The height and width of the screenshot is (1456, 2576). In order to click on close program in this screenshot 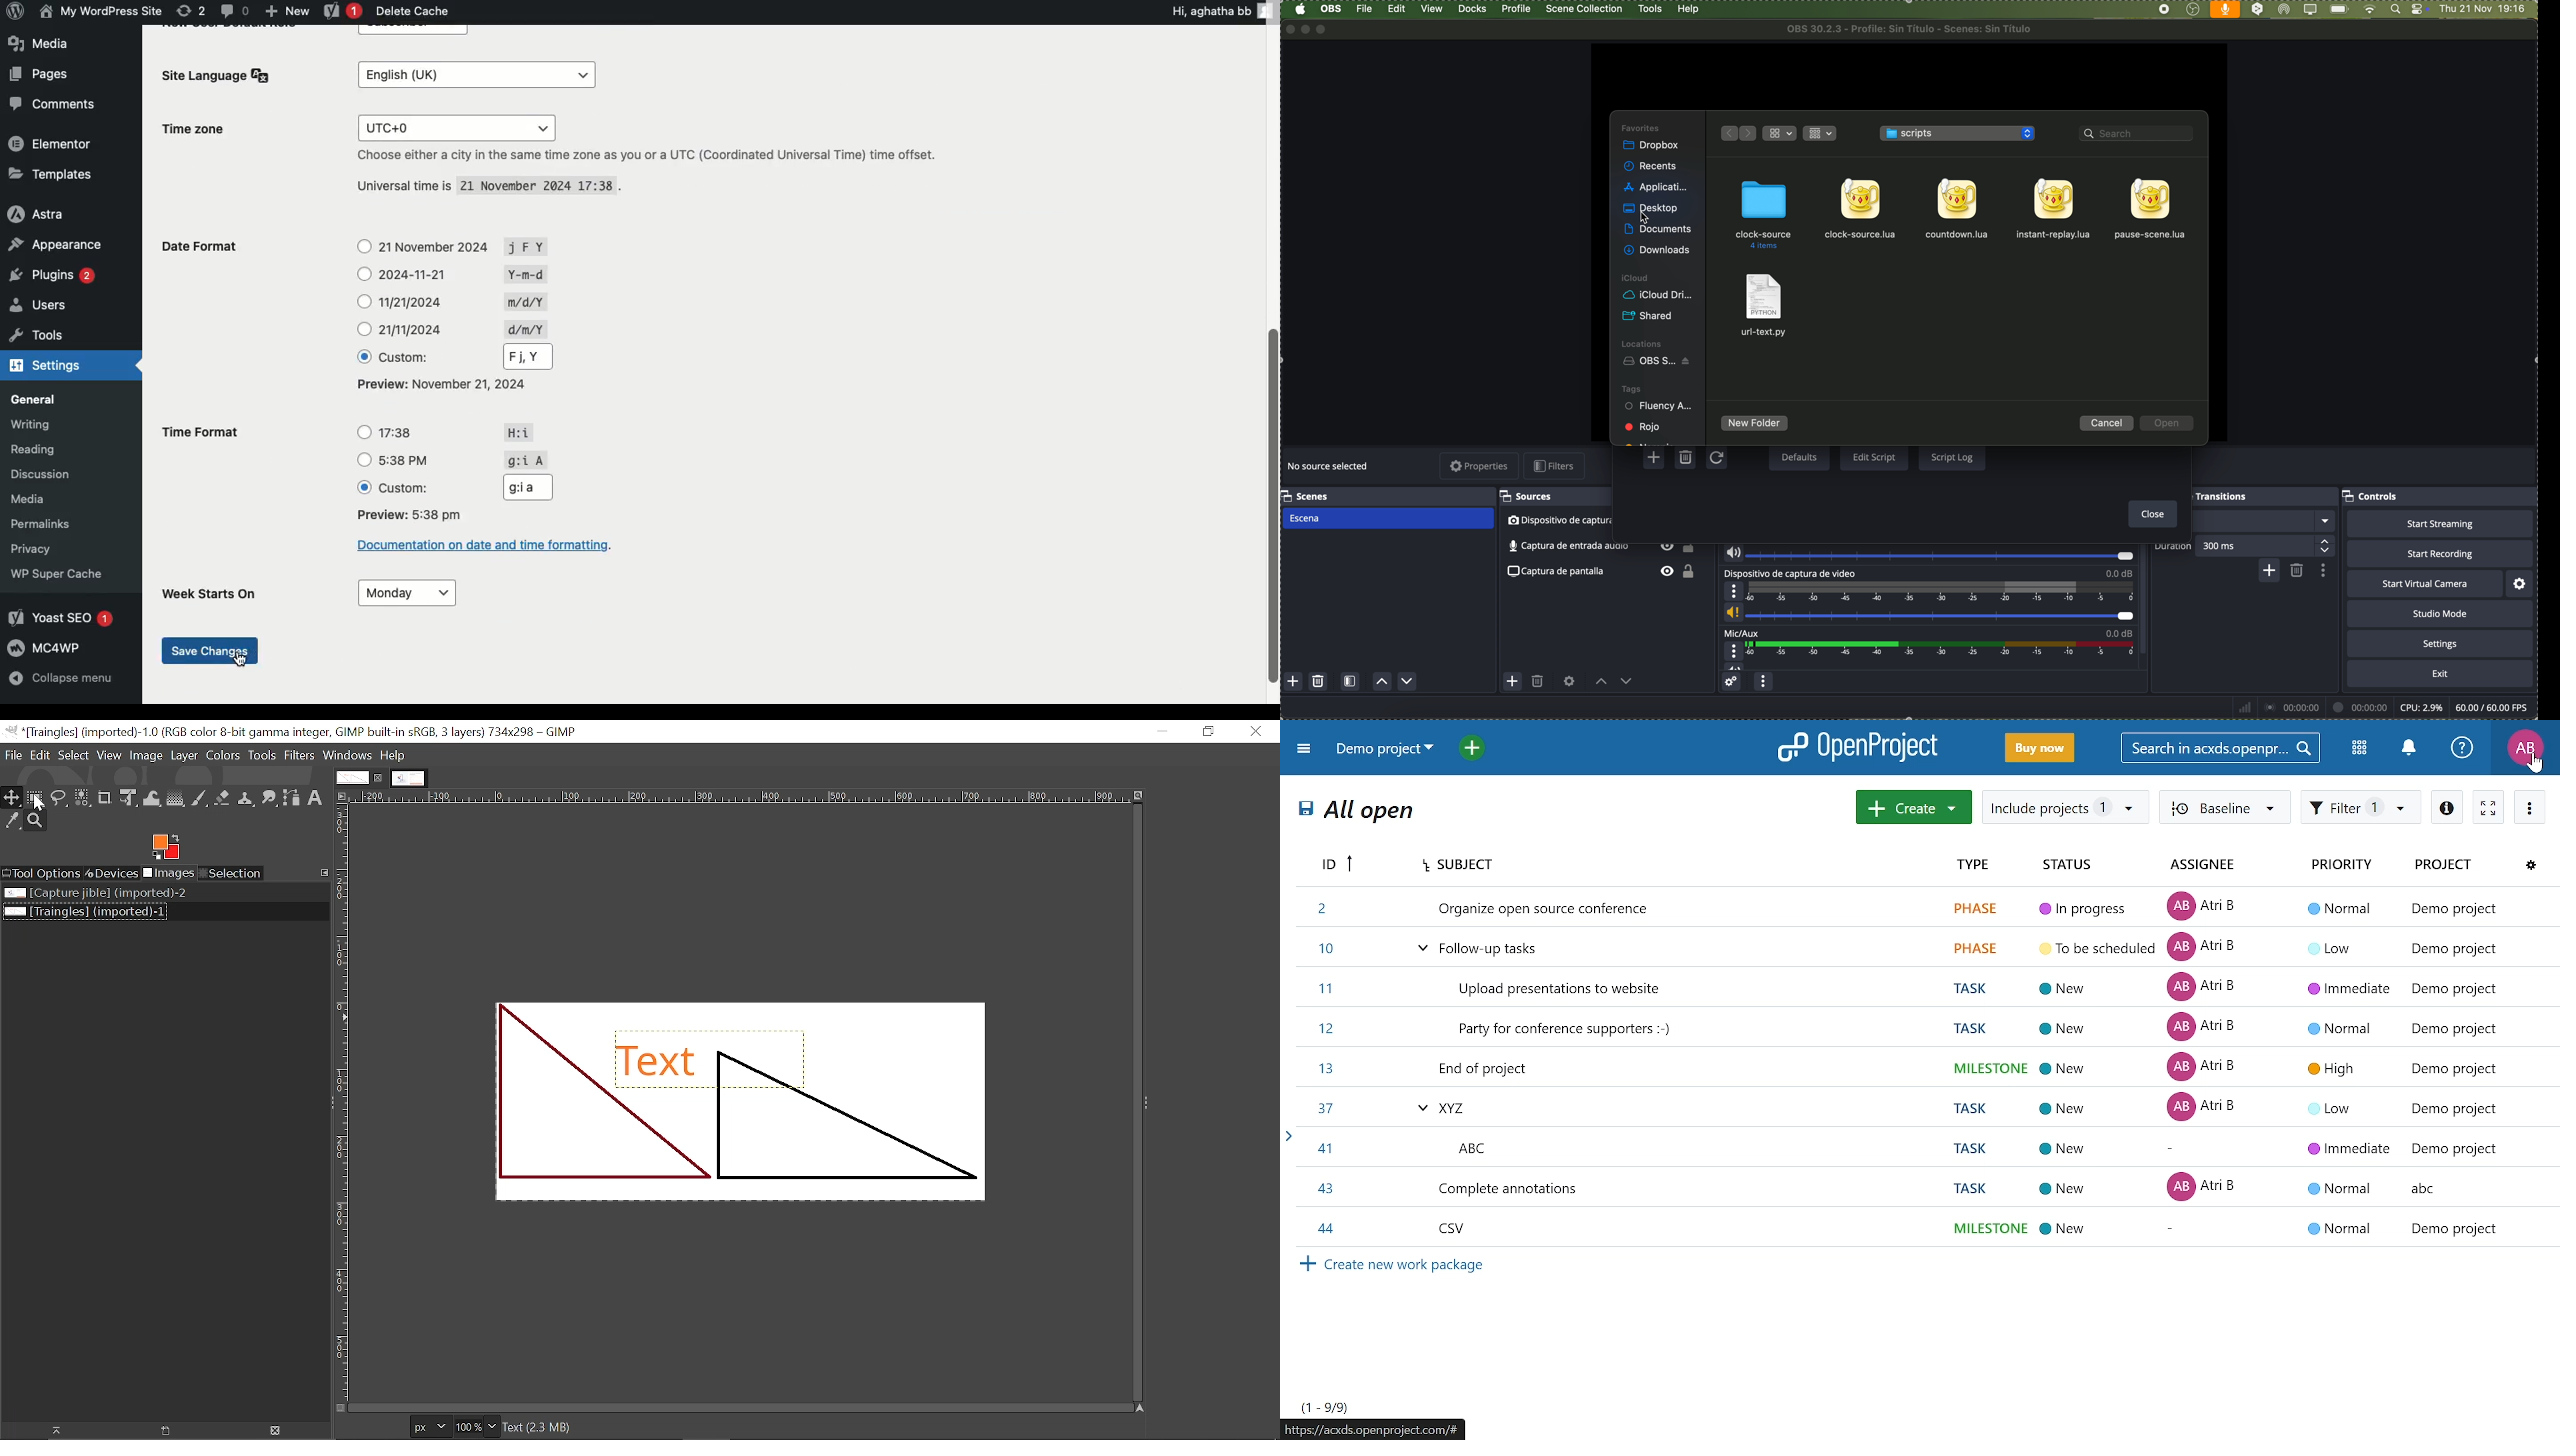, I will do `click(1288, 29)`.